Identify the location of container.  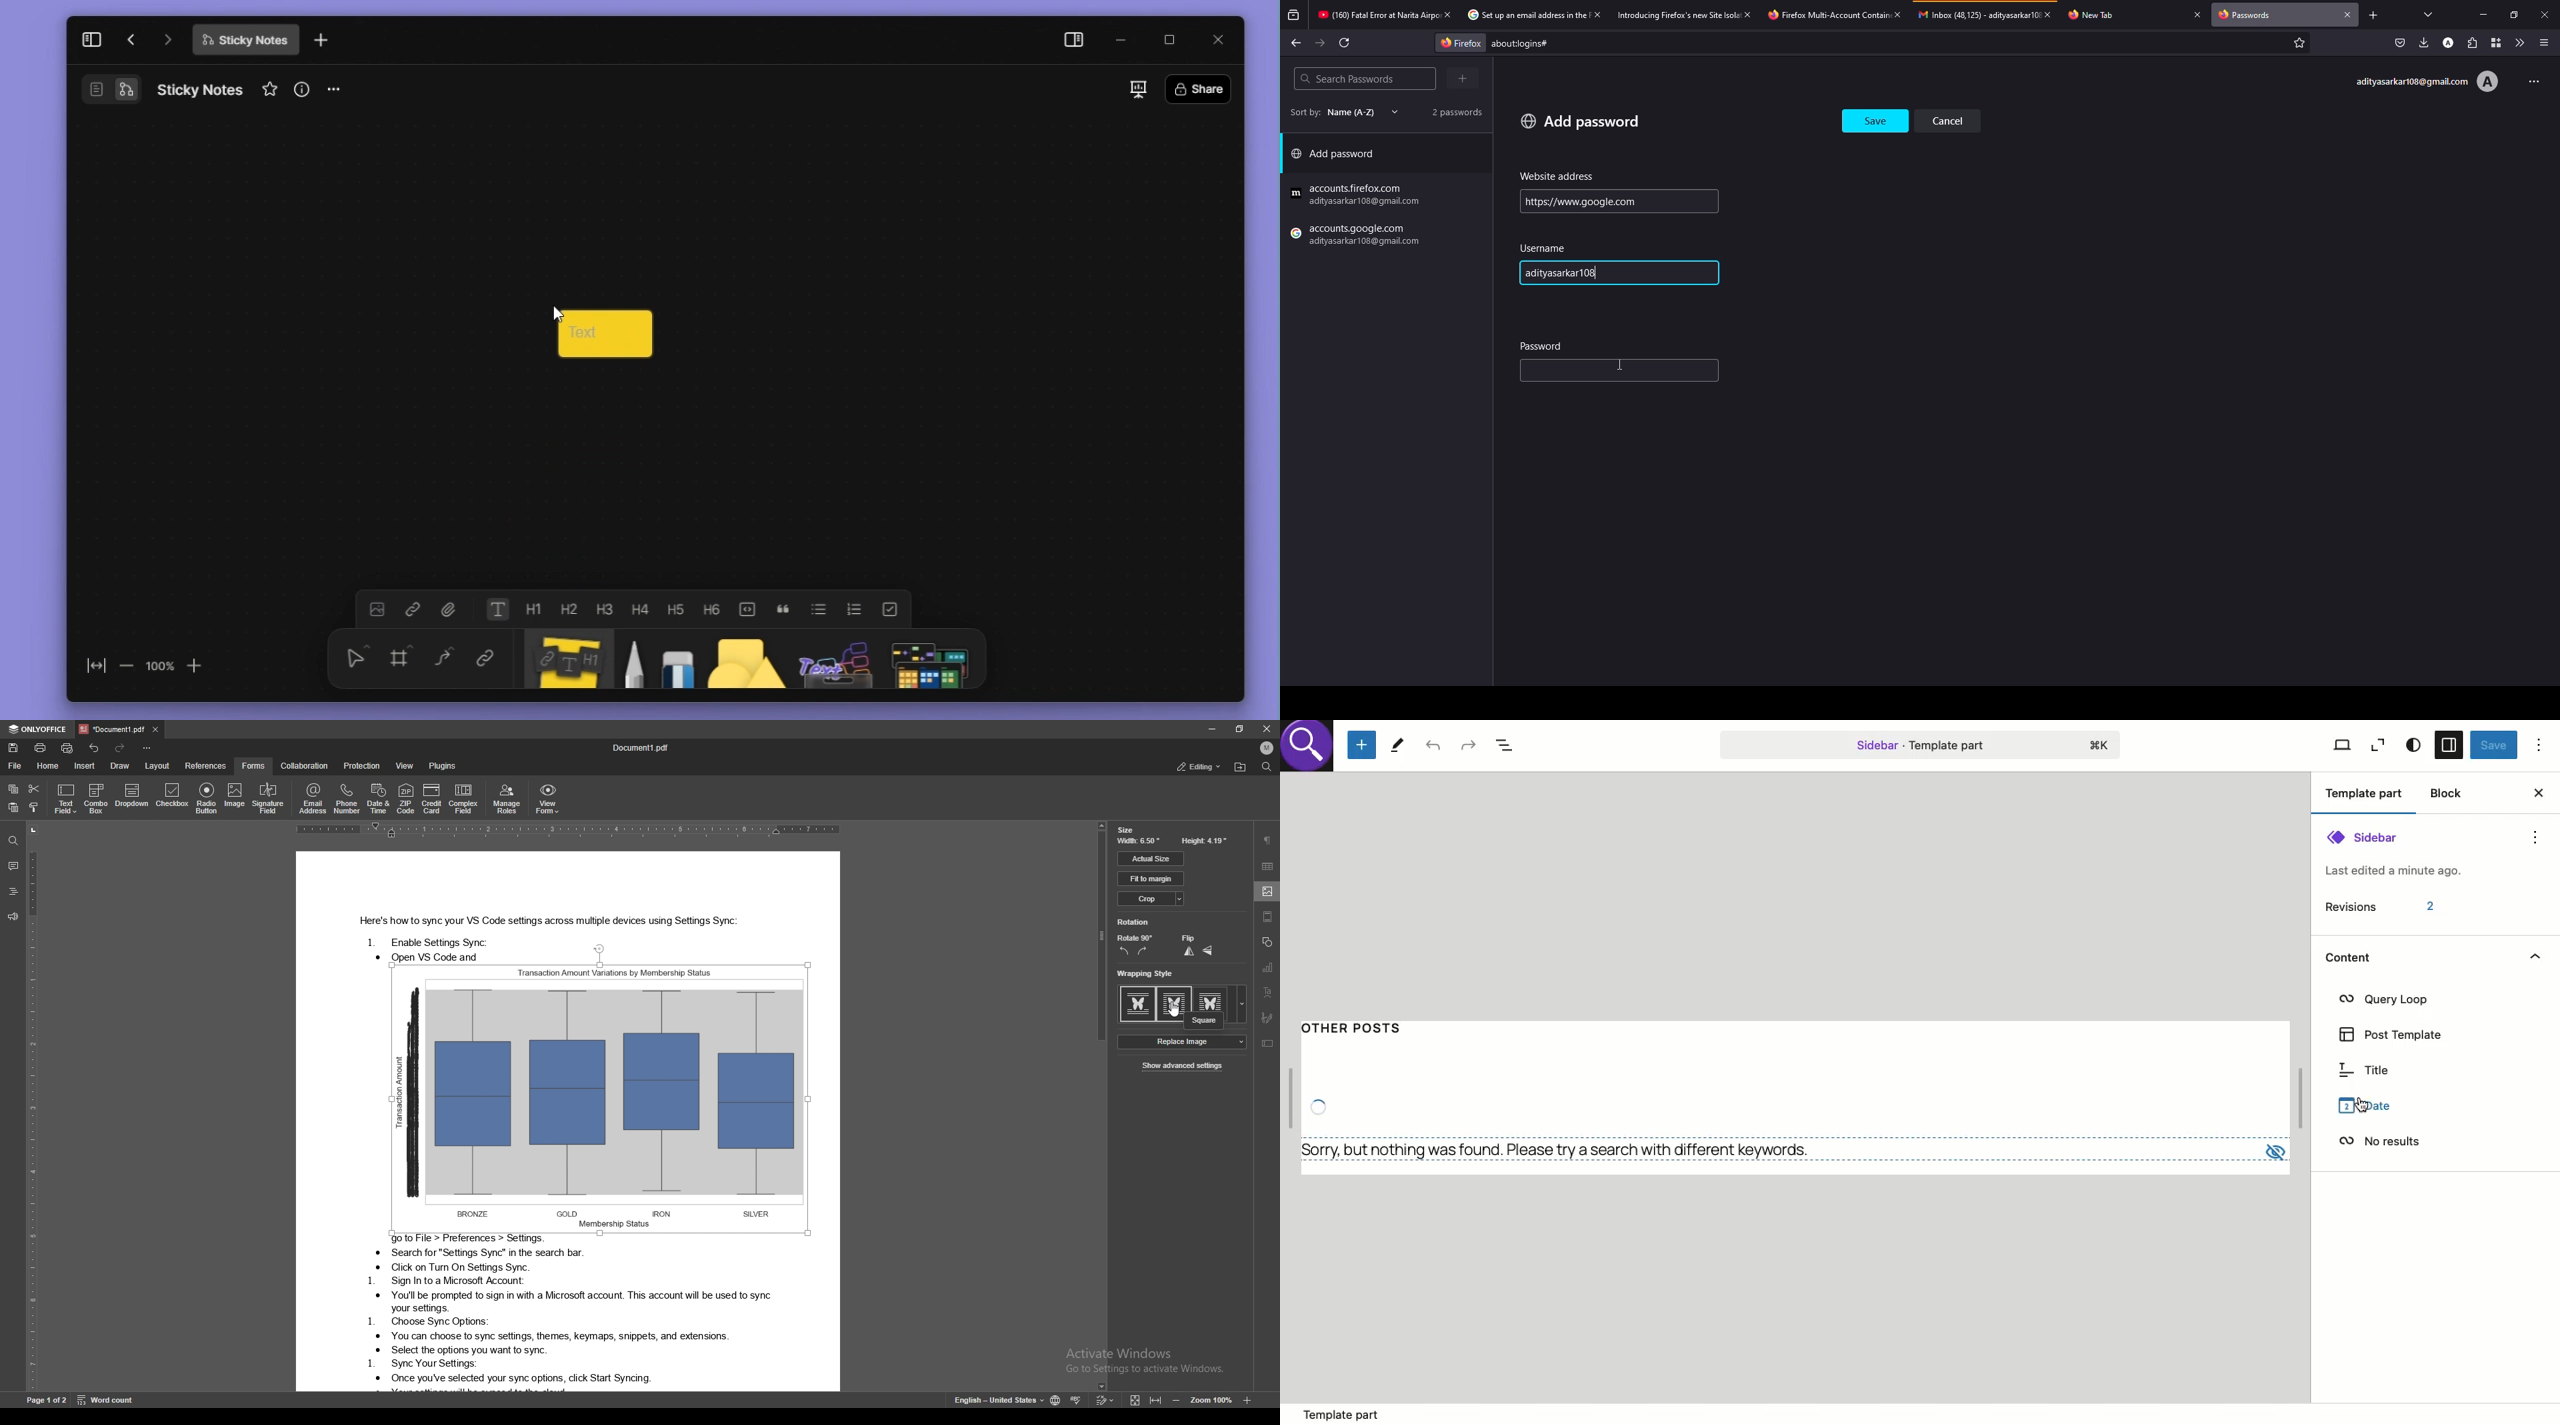
(2493, 43).